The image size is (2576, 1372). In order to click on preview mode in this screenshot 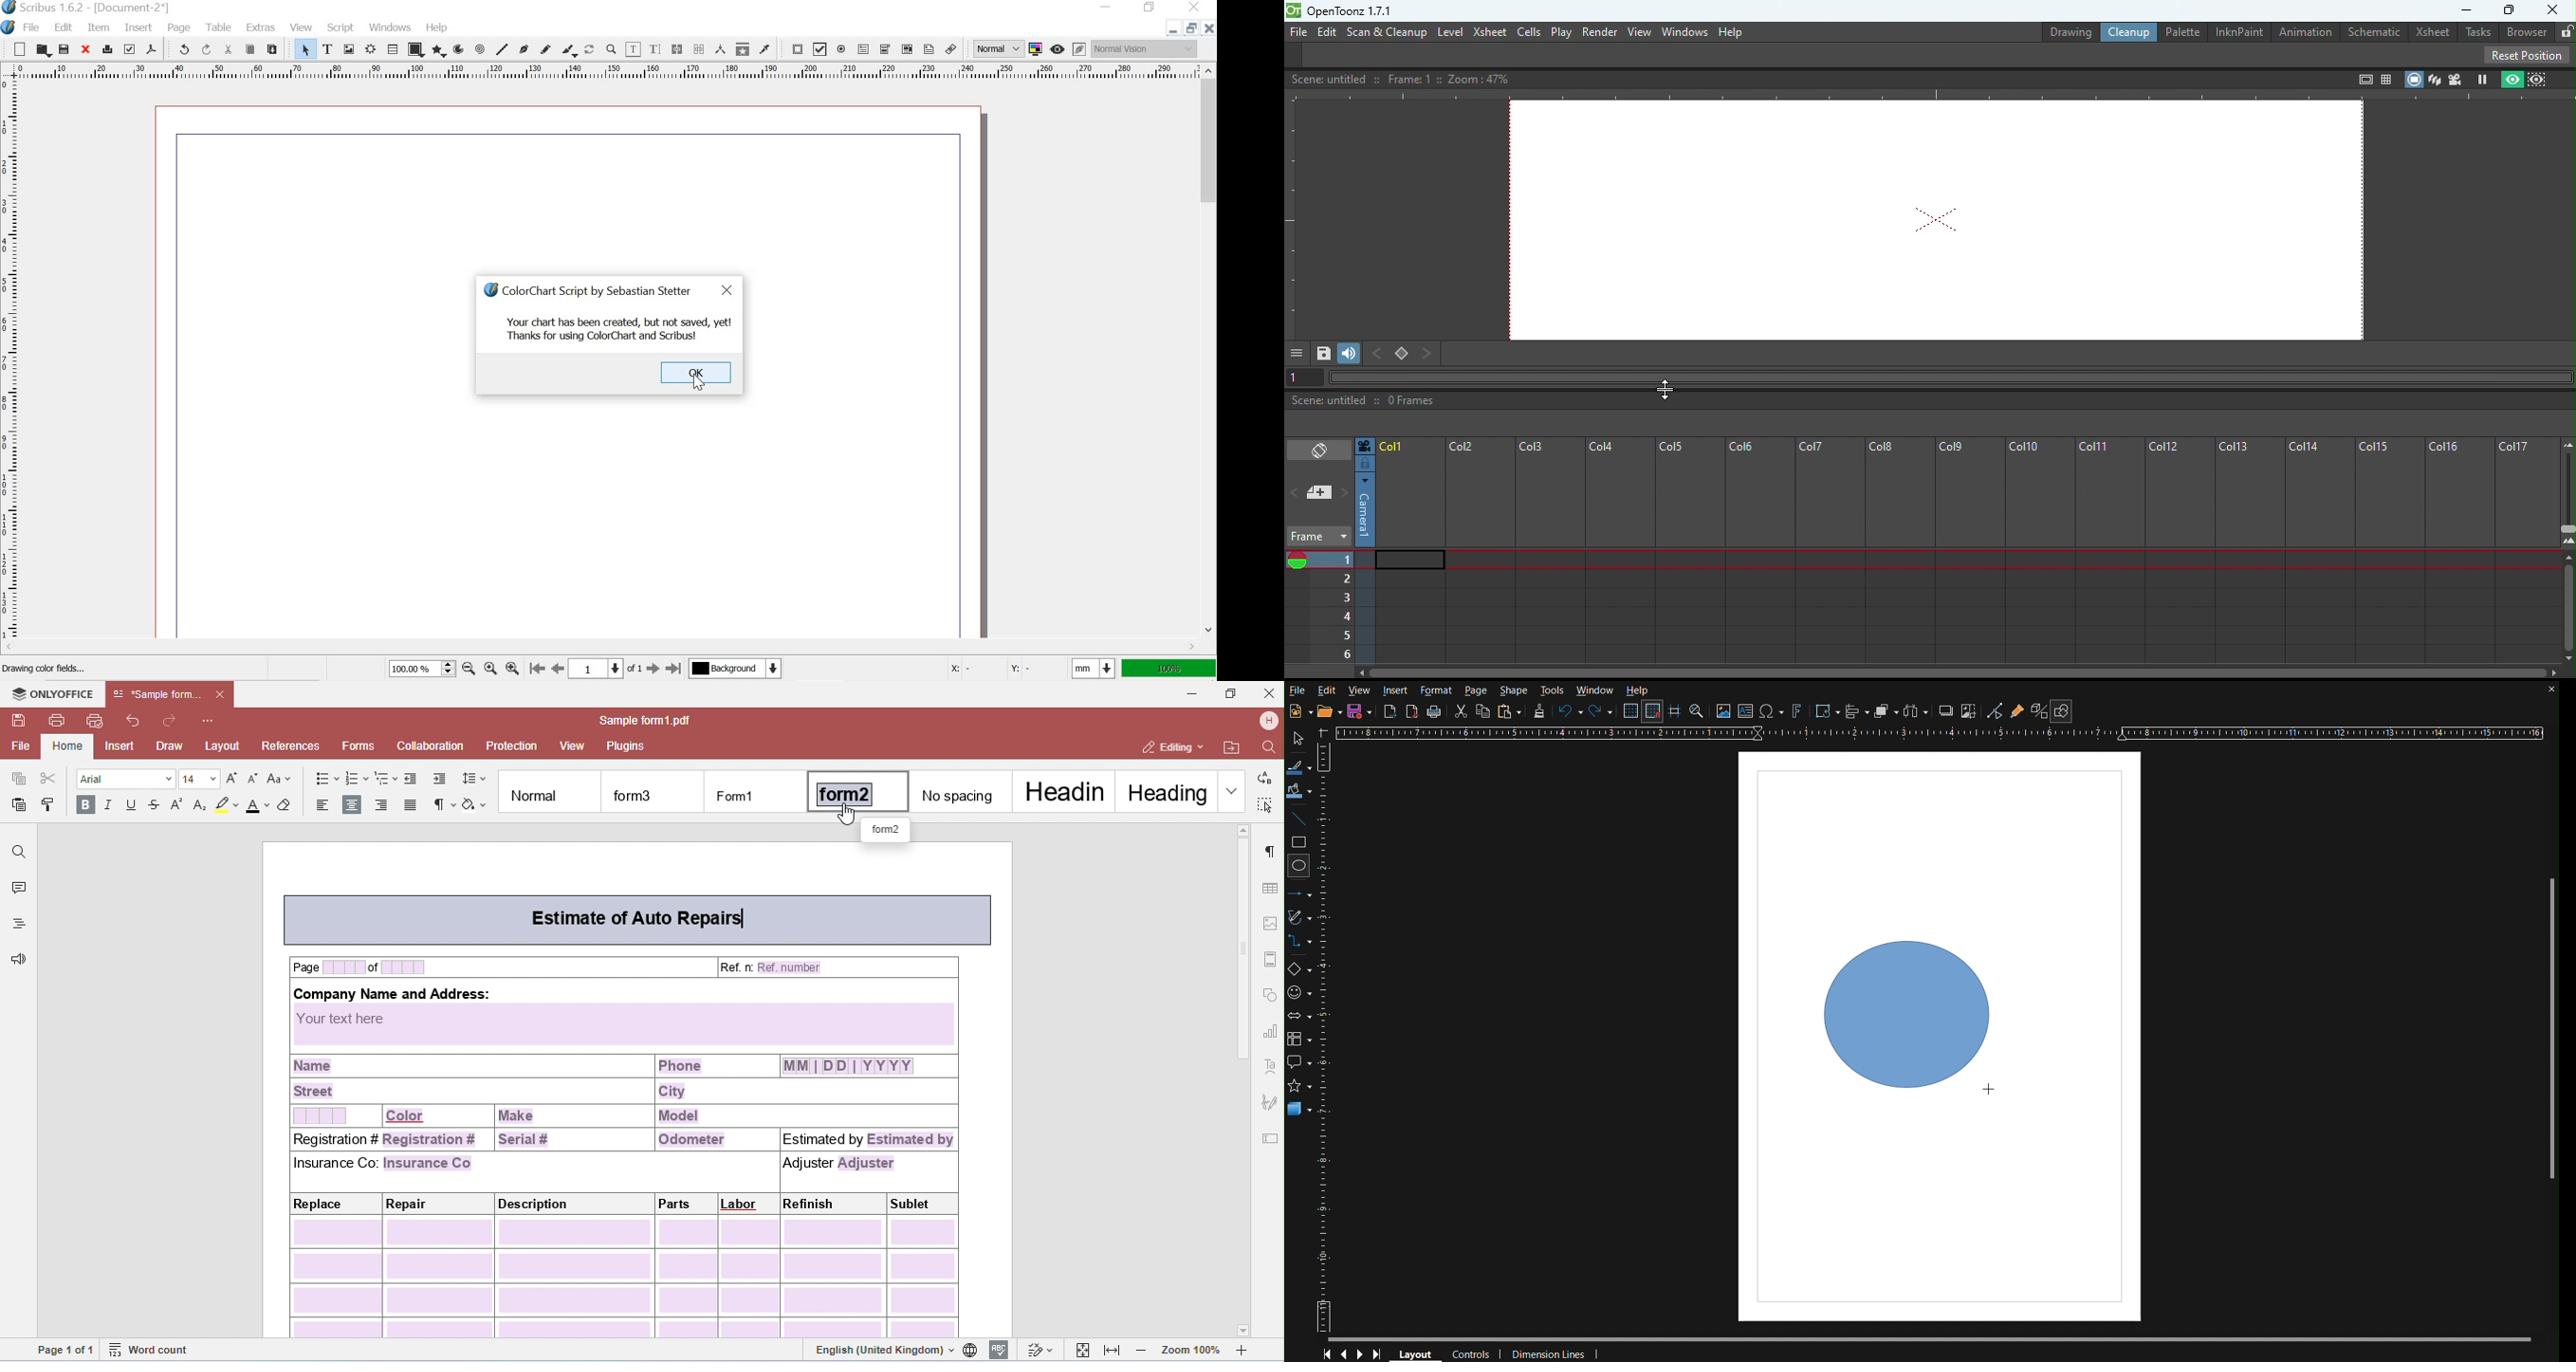, I will do `click(1060, 48)`.